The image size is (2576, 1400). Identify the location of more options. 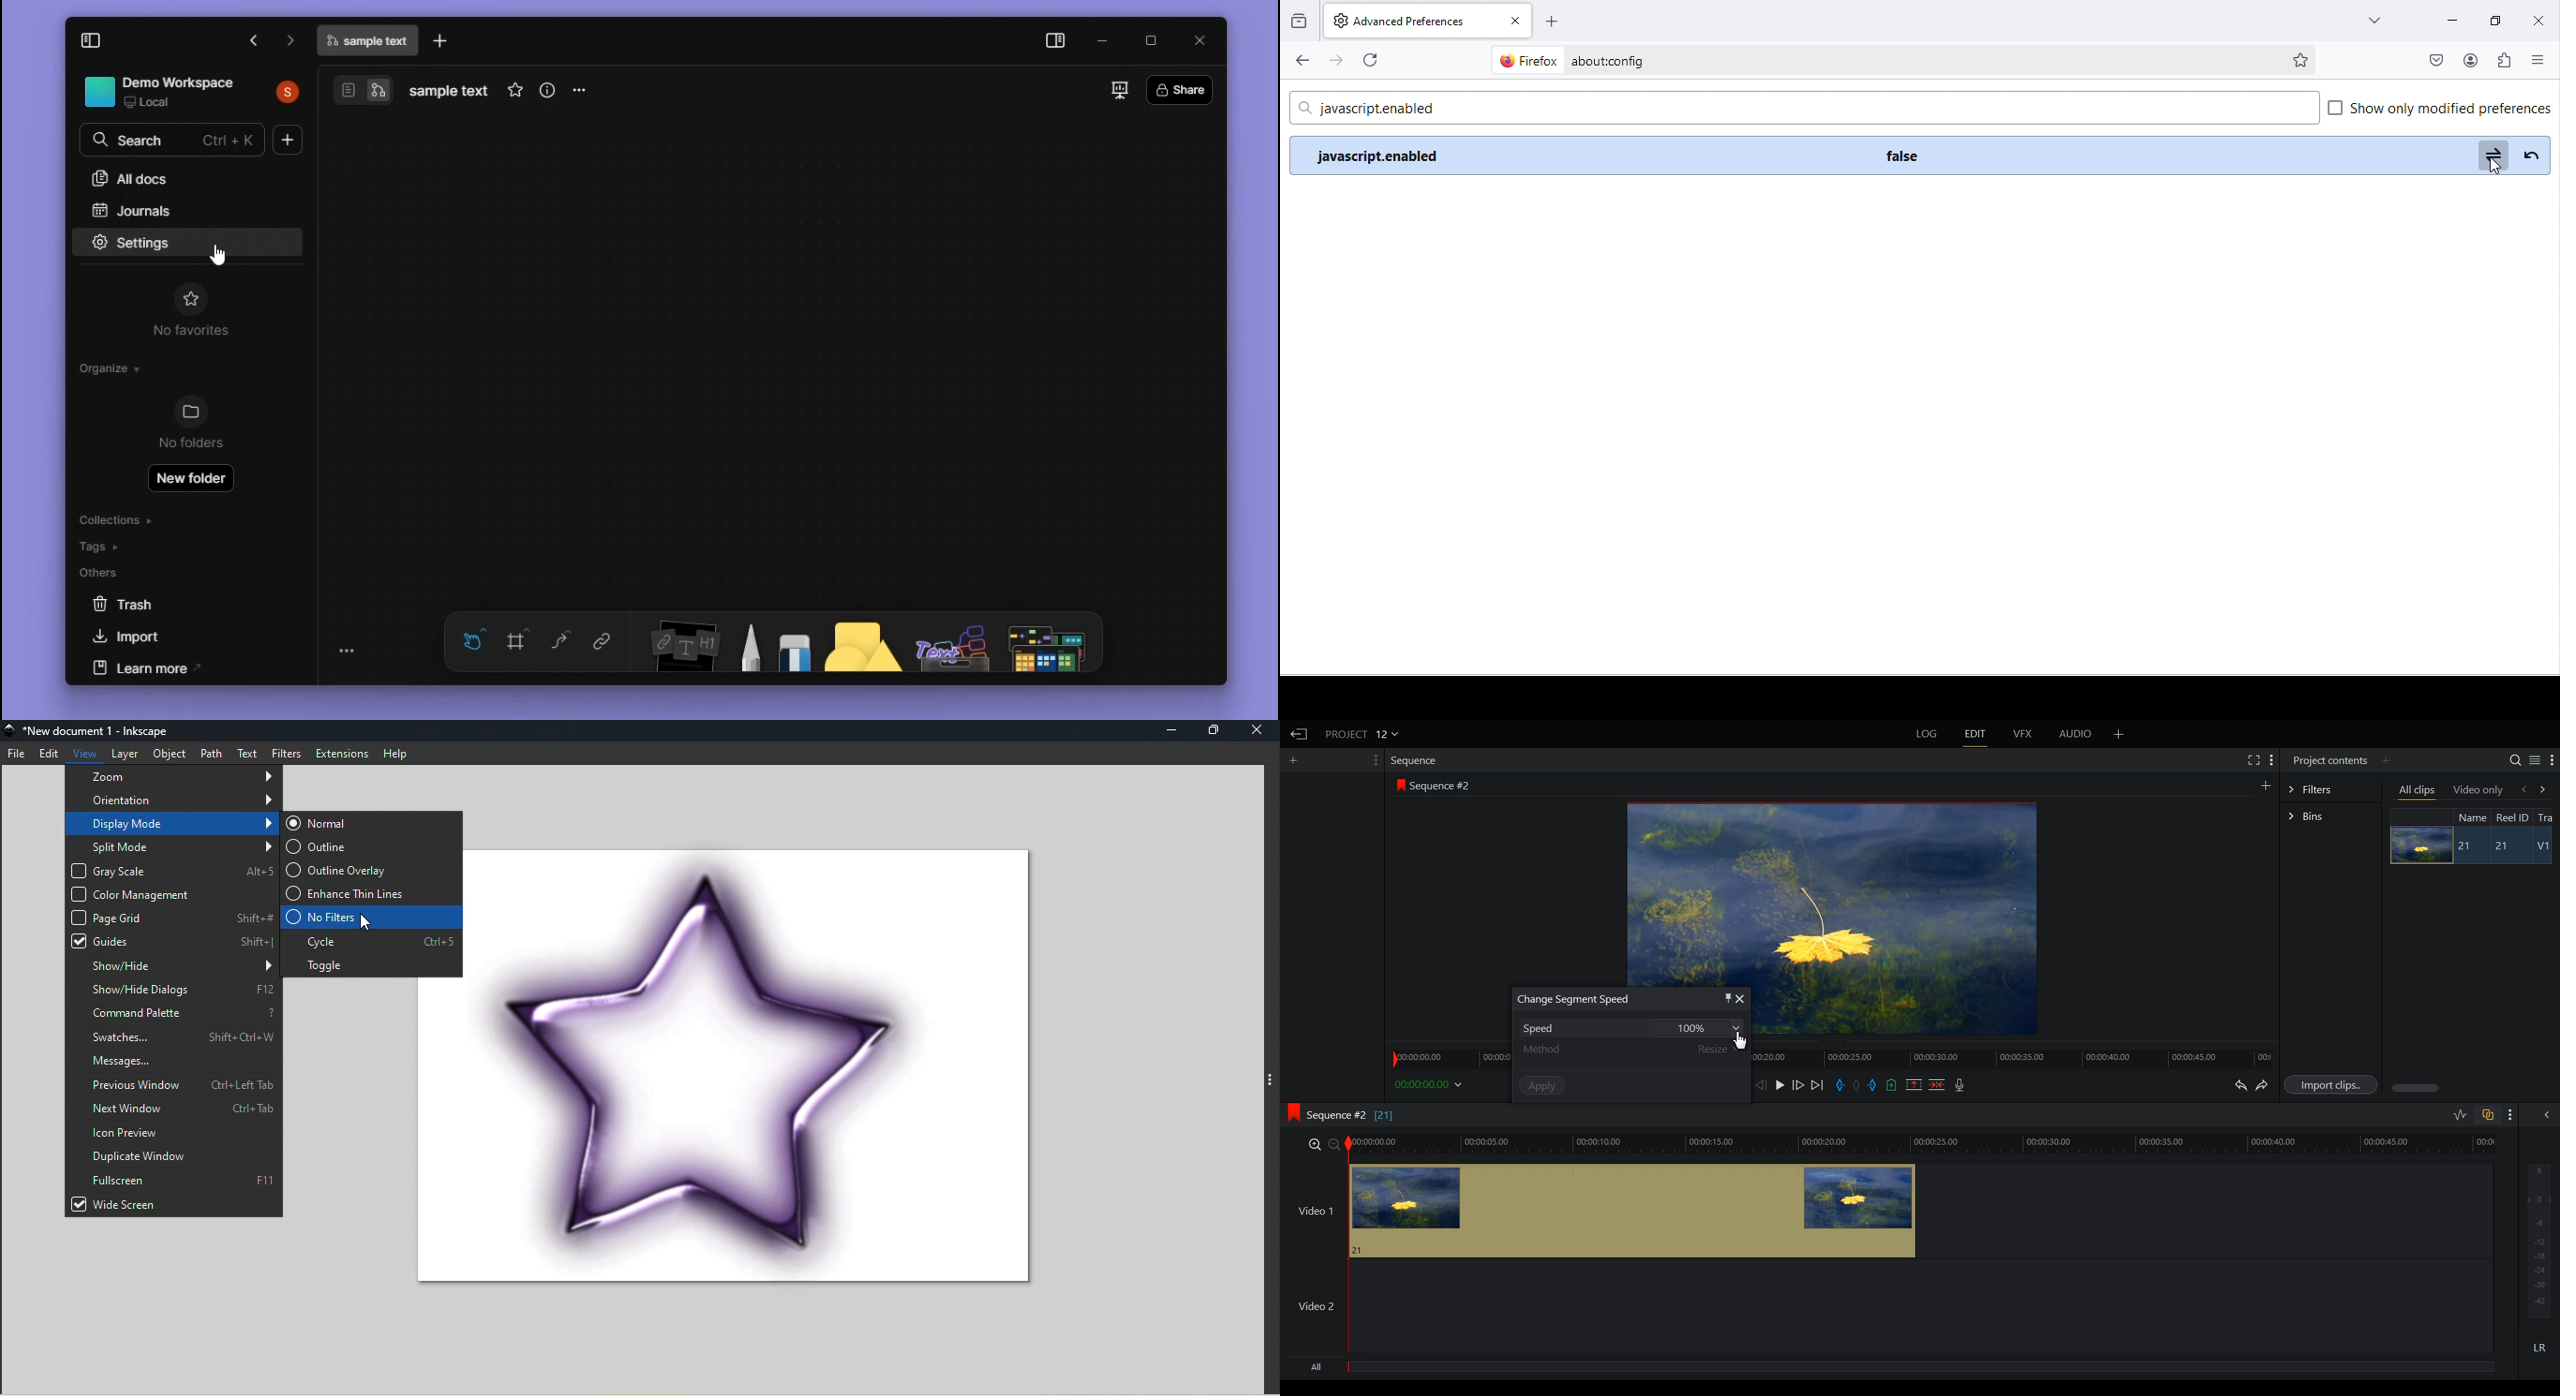
(582, 92).